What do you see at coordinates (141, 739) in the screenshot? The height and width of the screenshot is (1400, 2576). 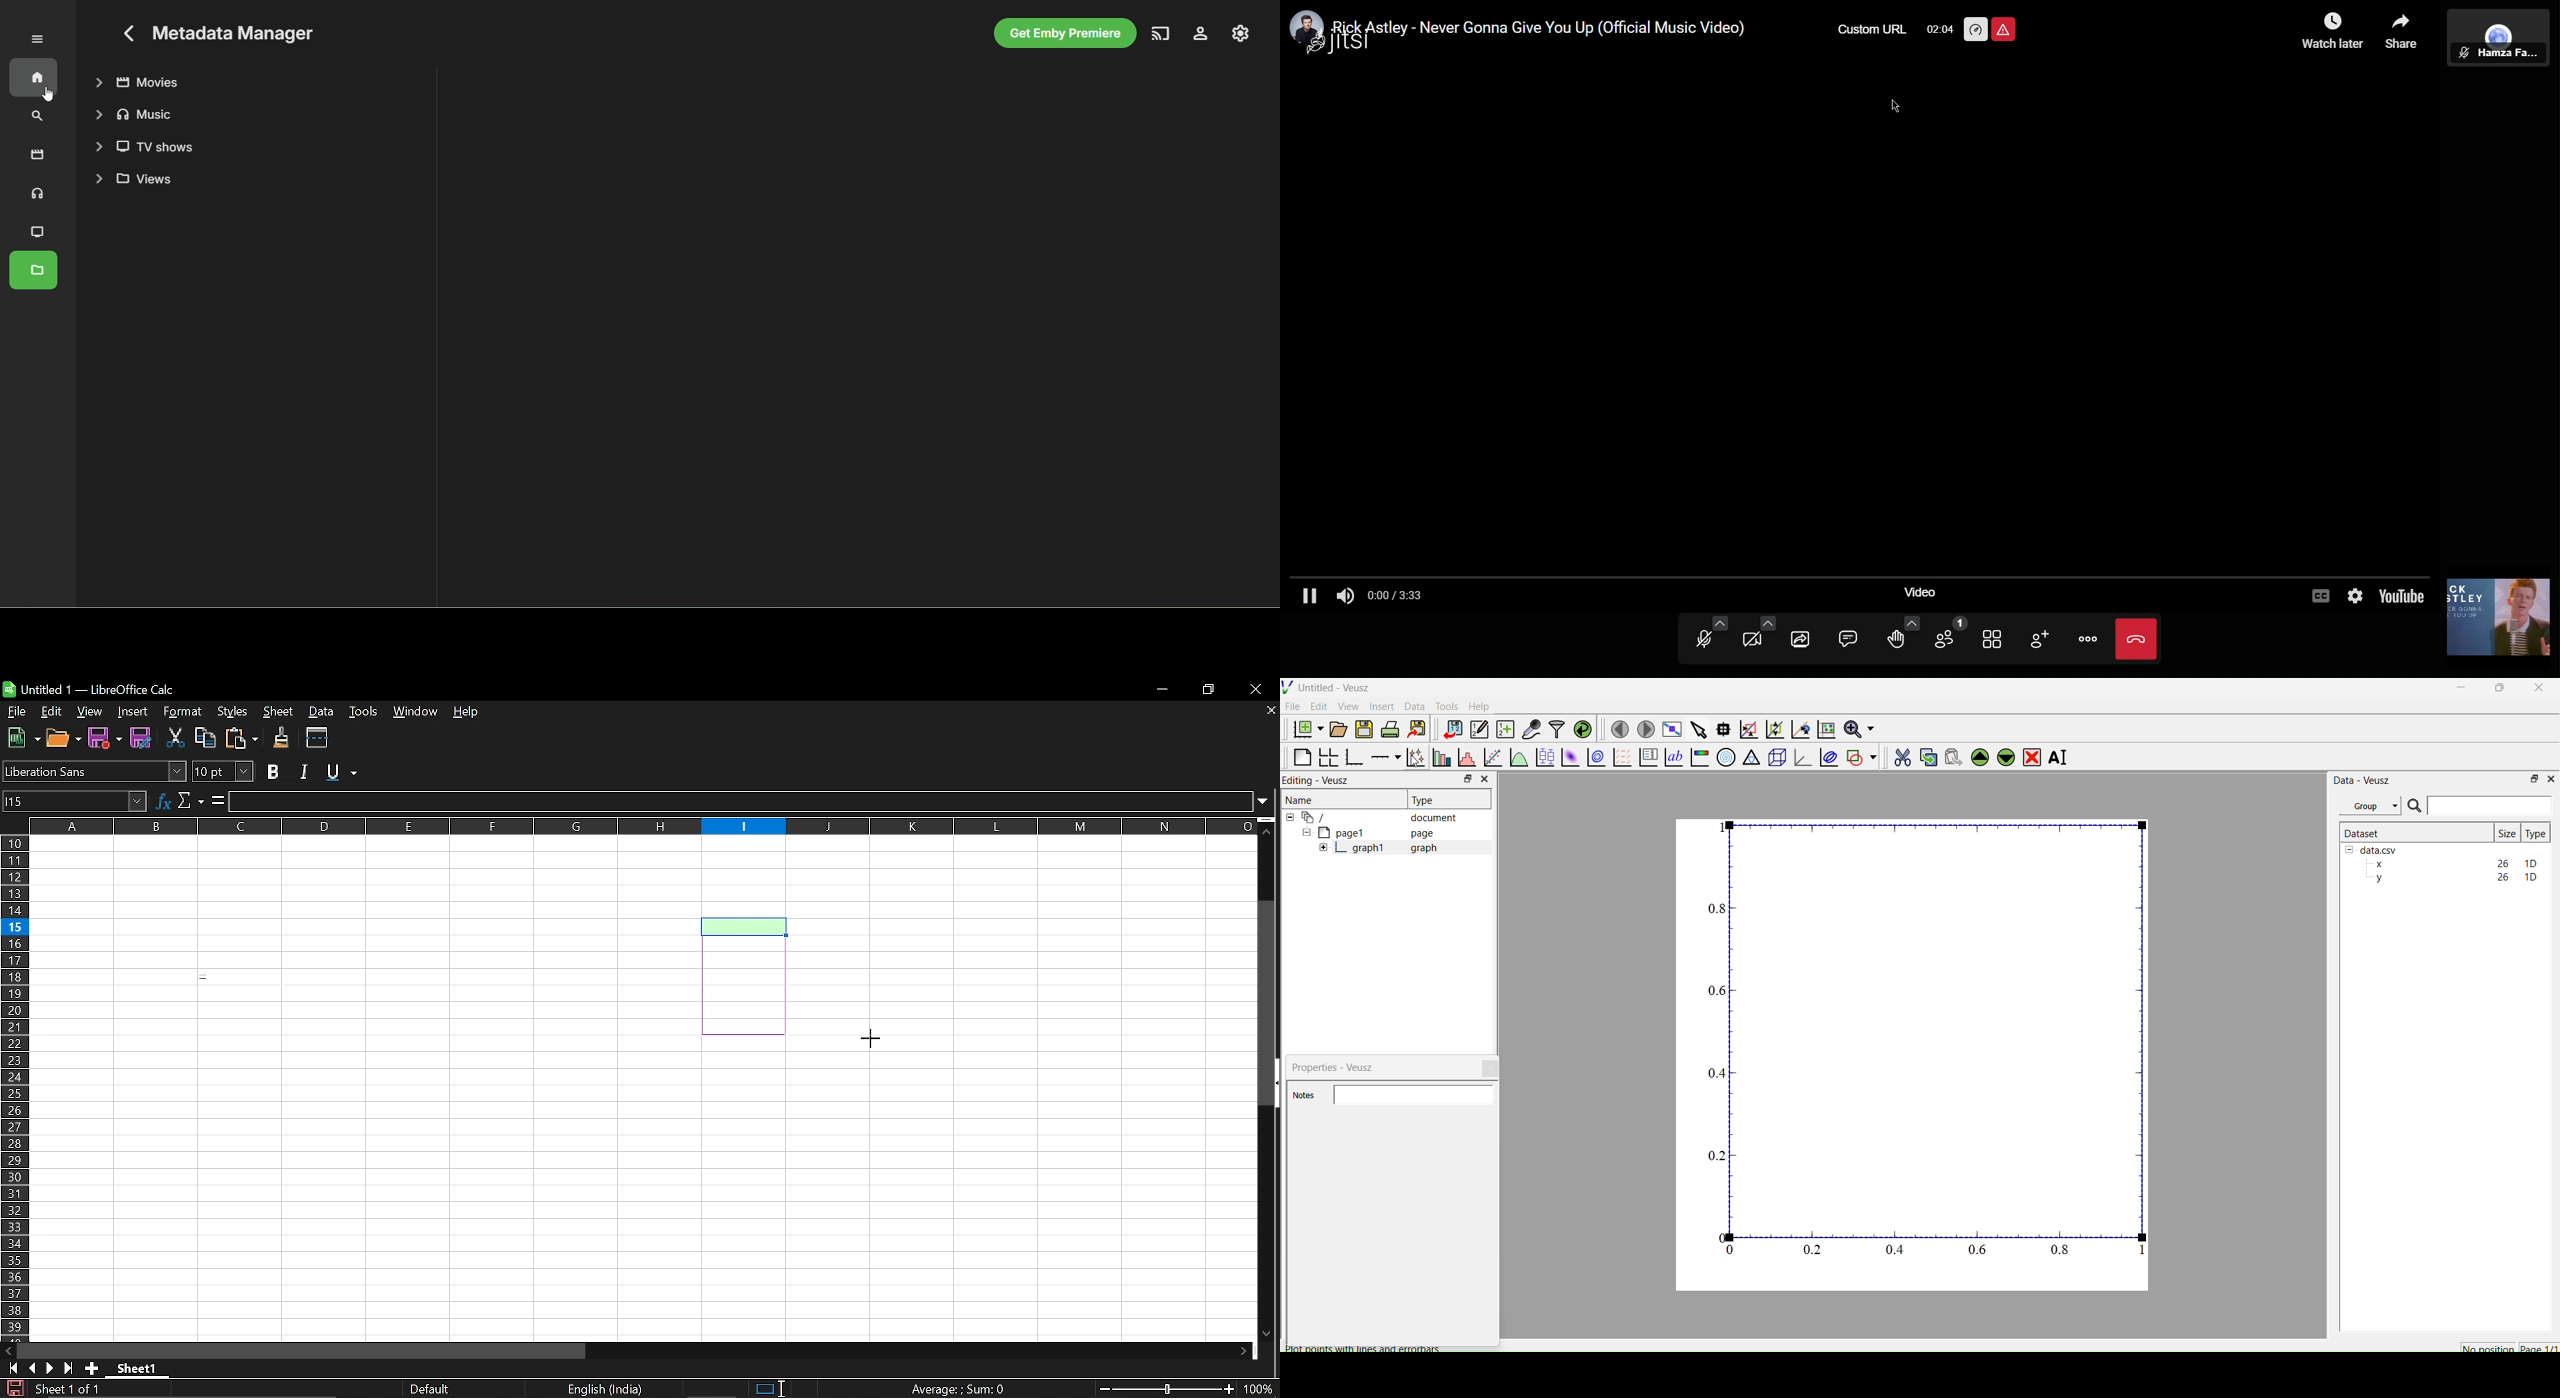 I see `Save` at bounding box center [141, 739].